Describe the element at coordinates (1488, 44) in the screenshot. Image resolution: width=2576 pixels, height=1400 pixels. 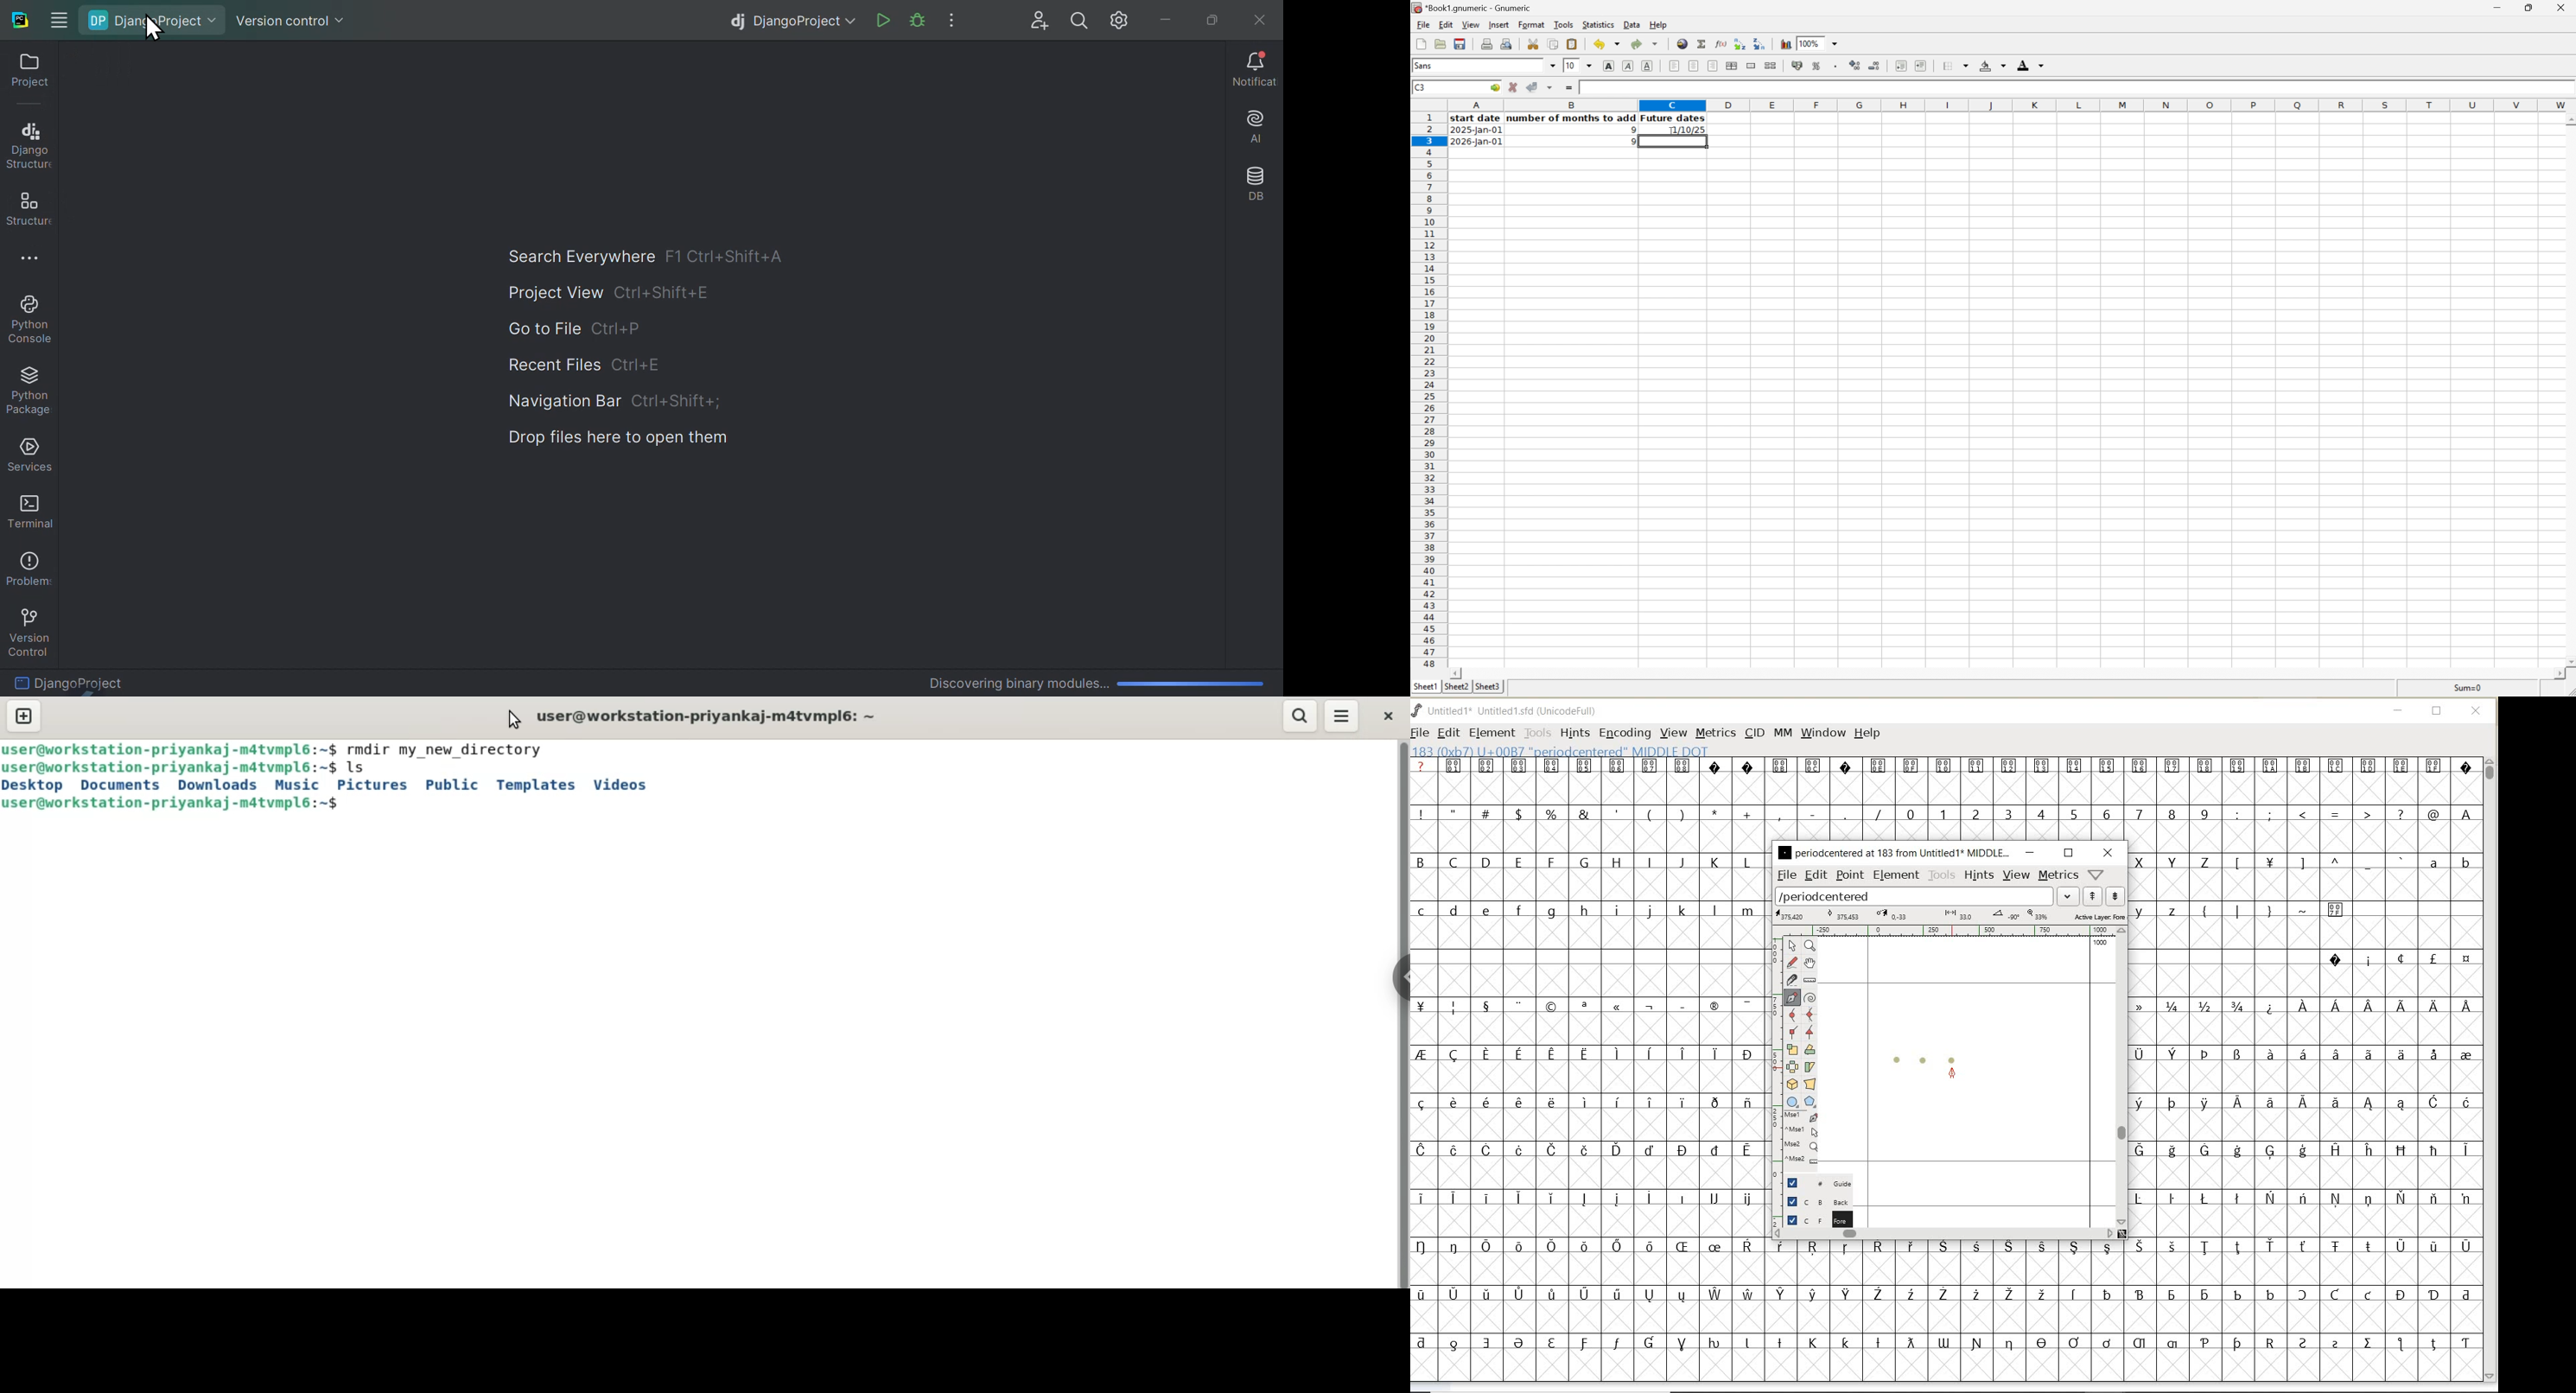
I see `Print current file` at that location.